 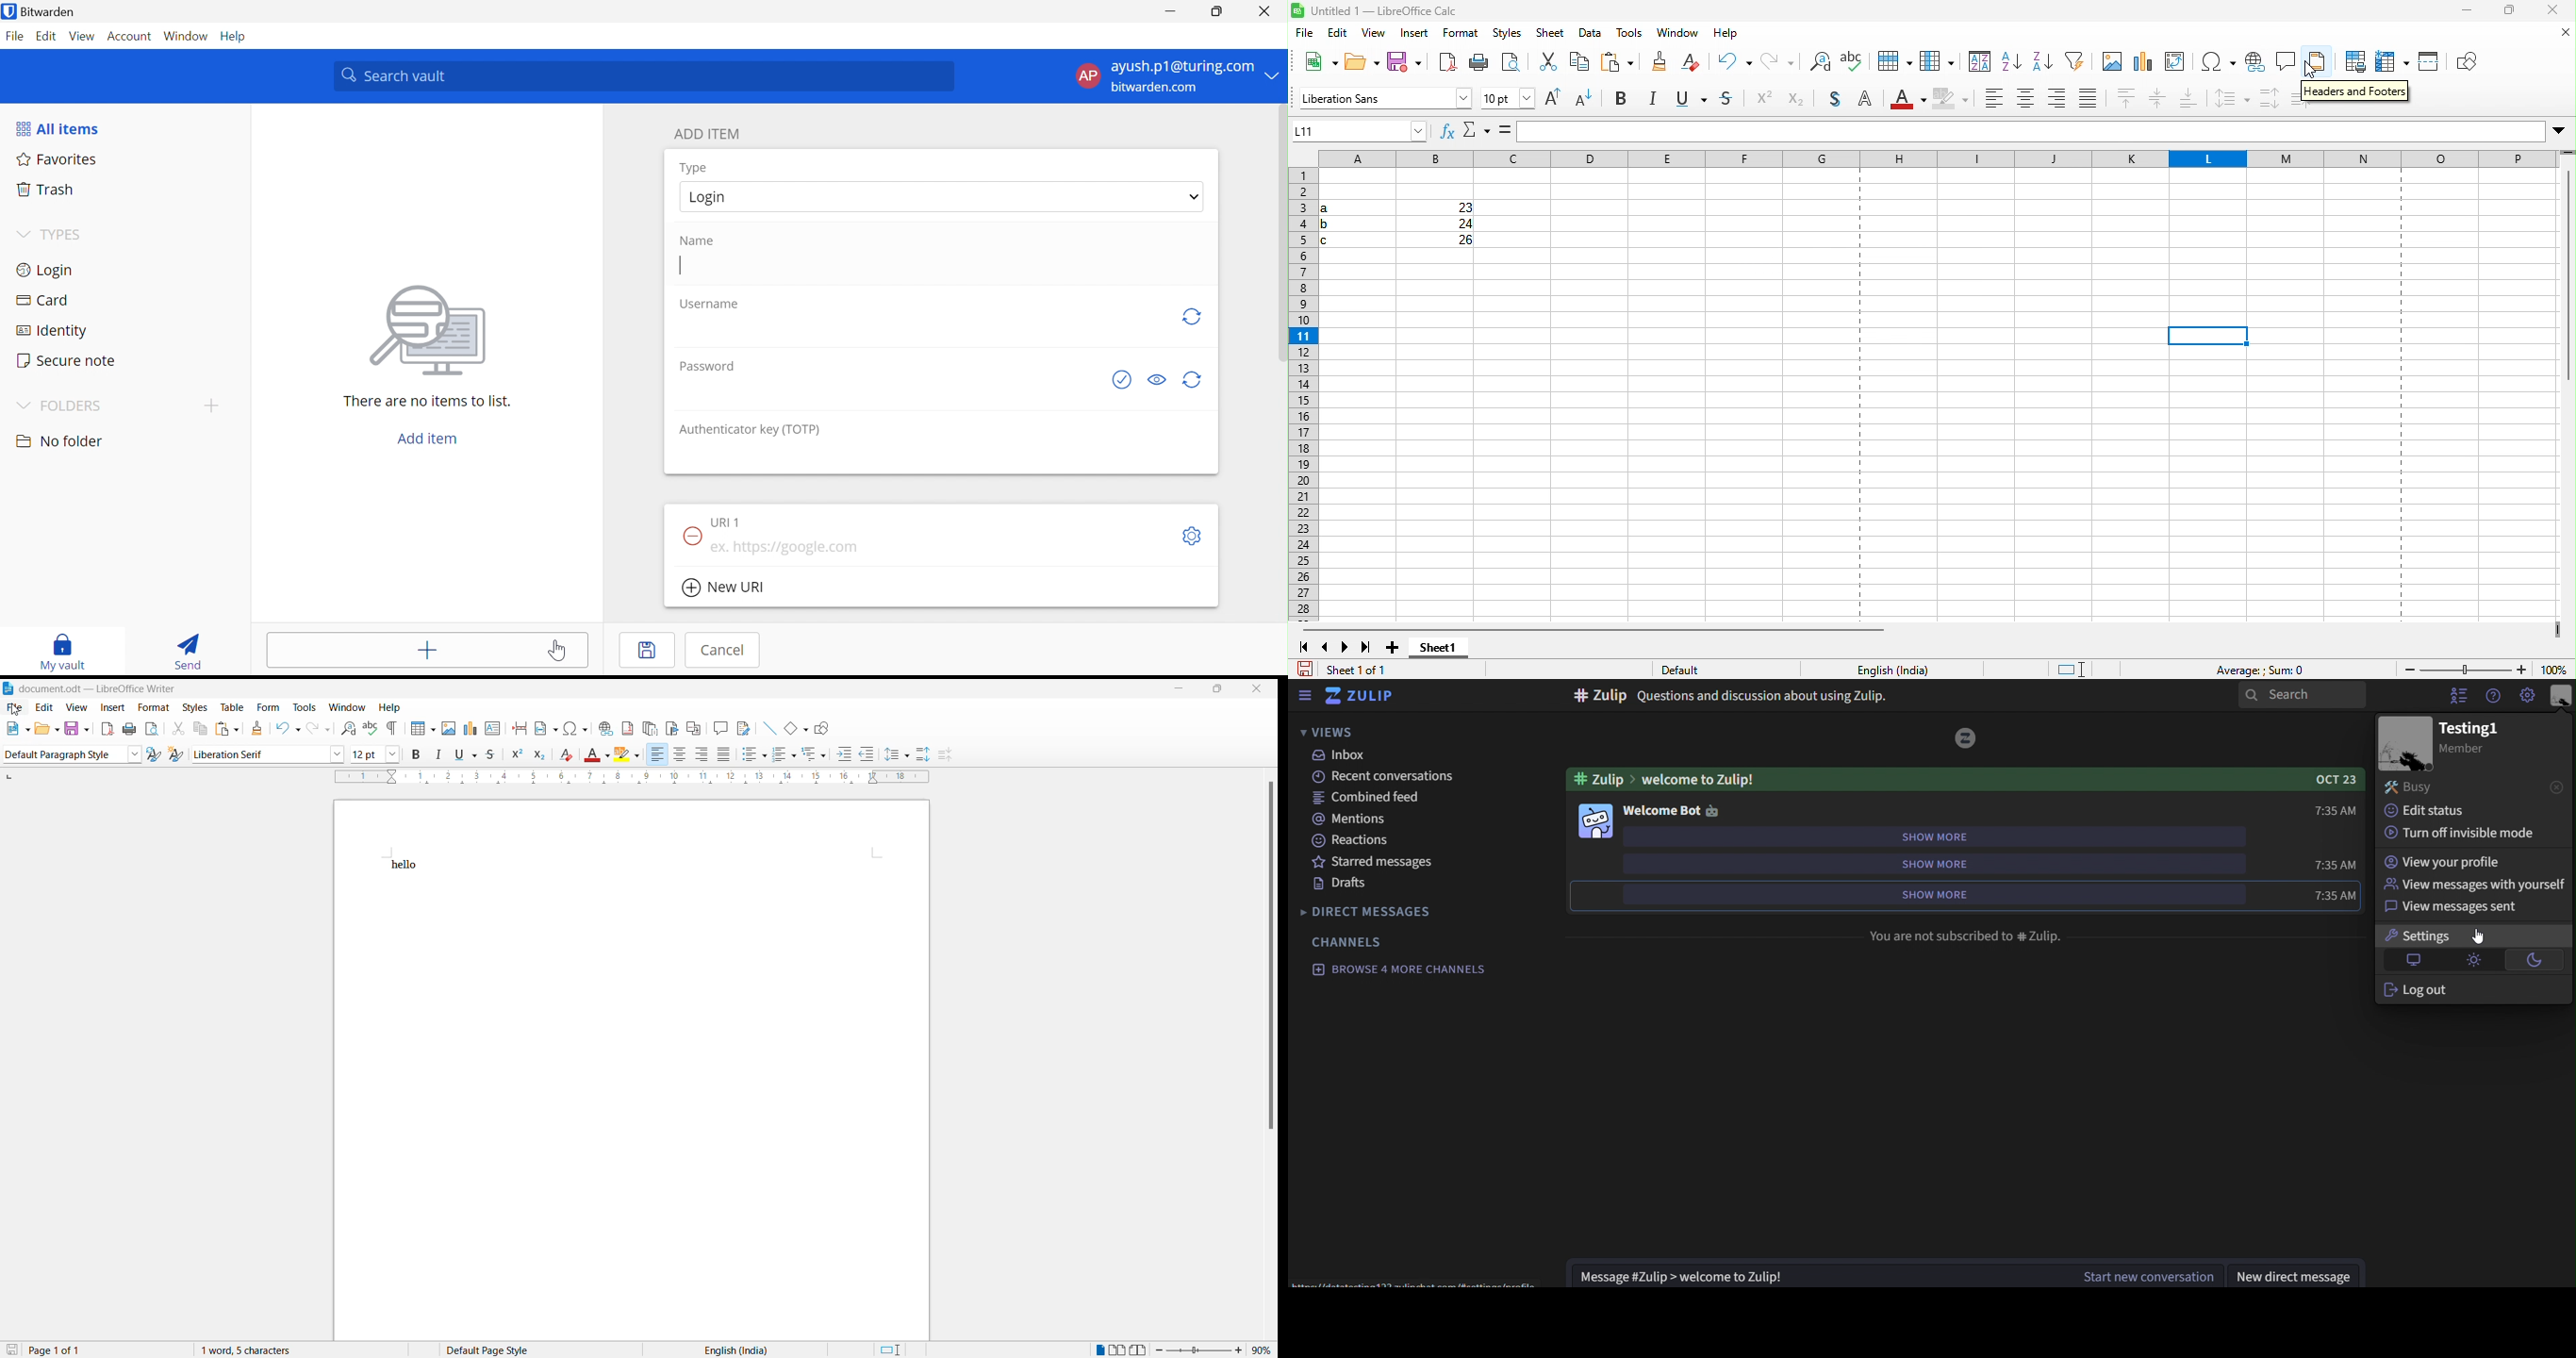 What do you see at coordinates (2528, 694) in the screenshot?
I see `settings` at bounding box center [2528, 694].